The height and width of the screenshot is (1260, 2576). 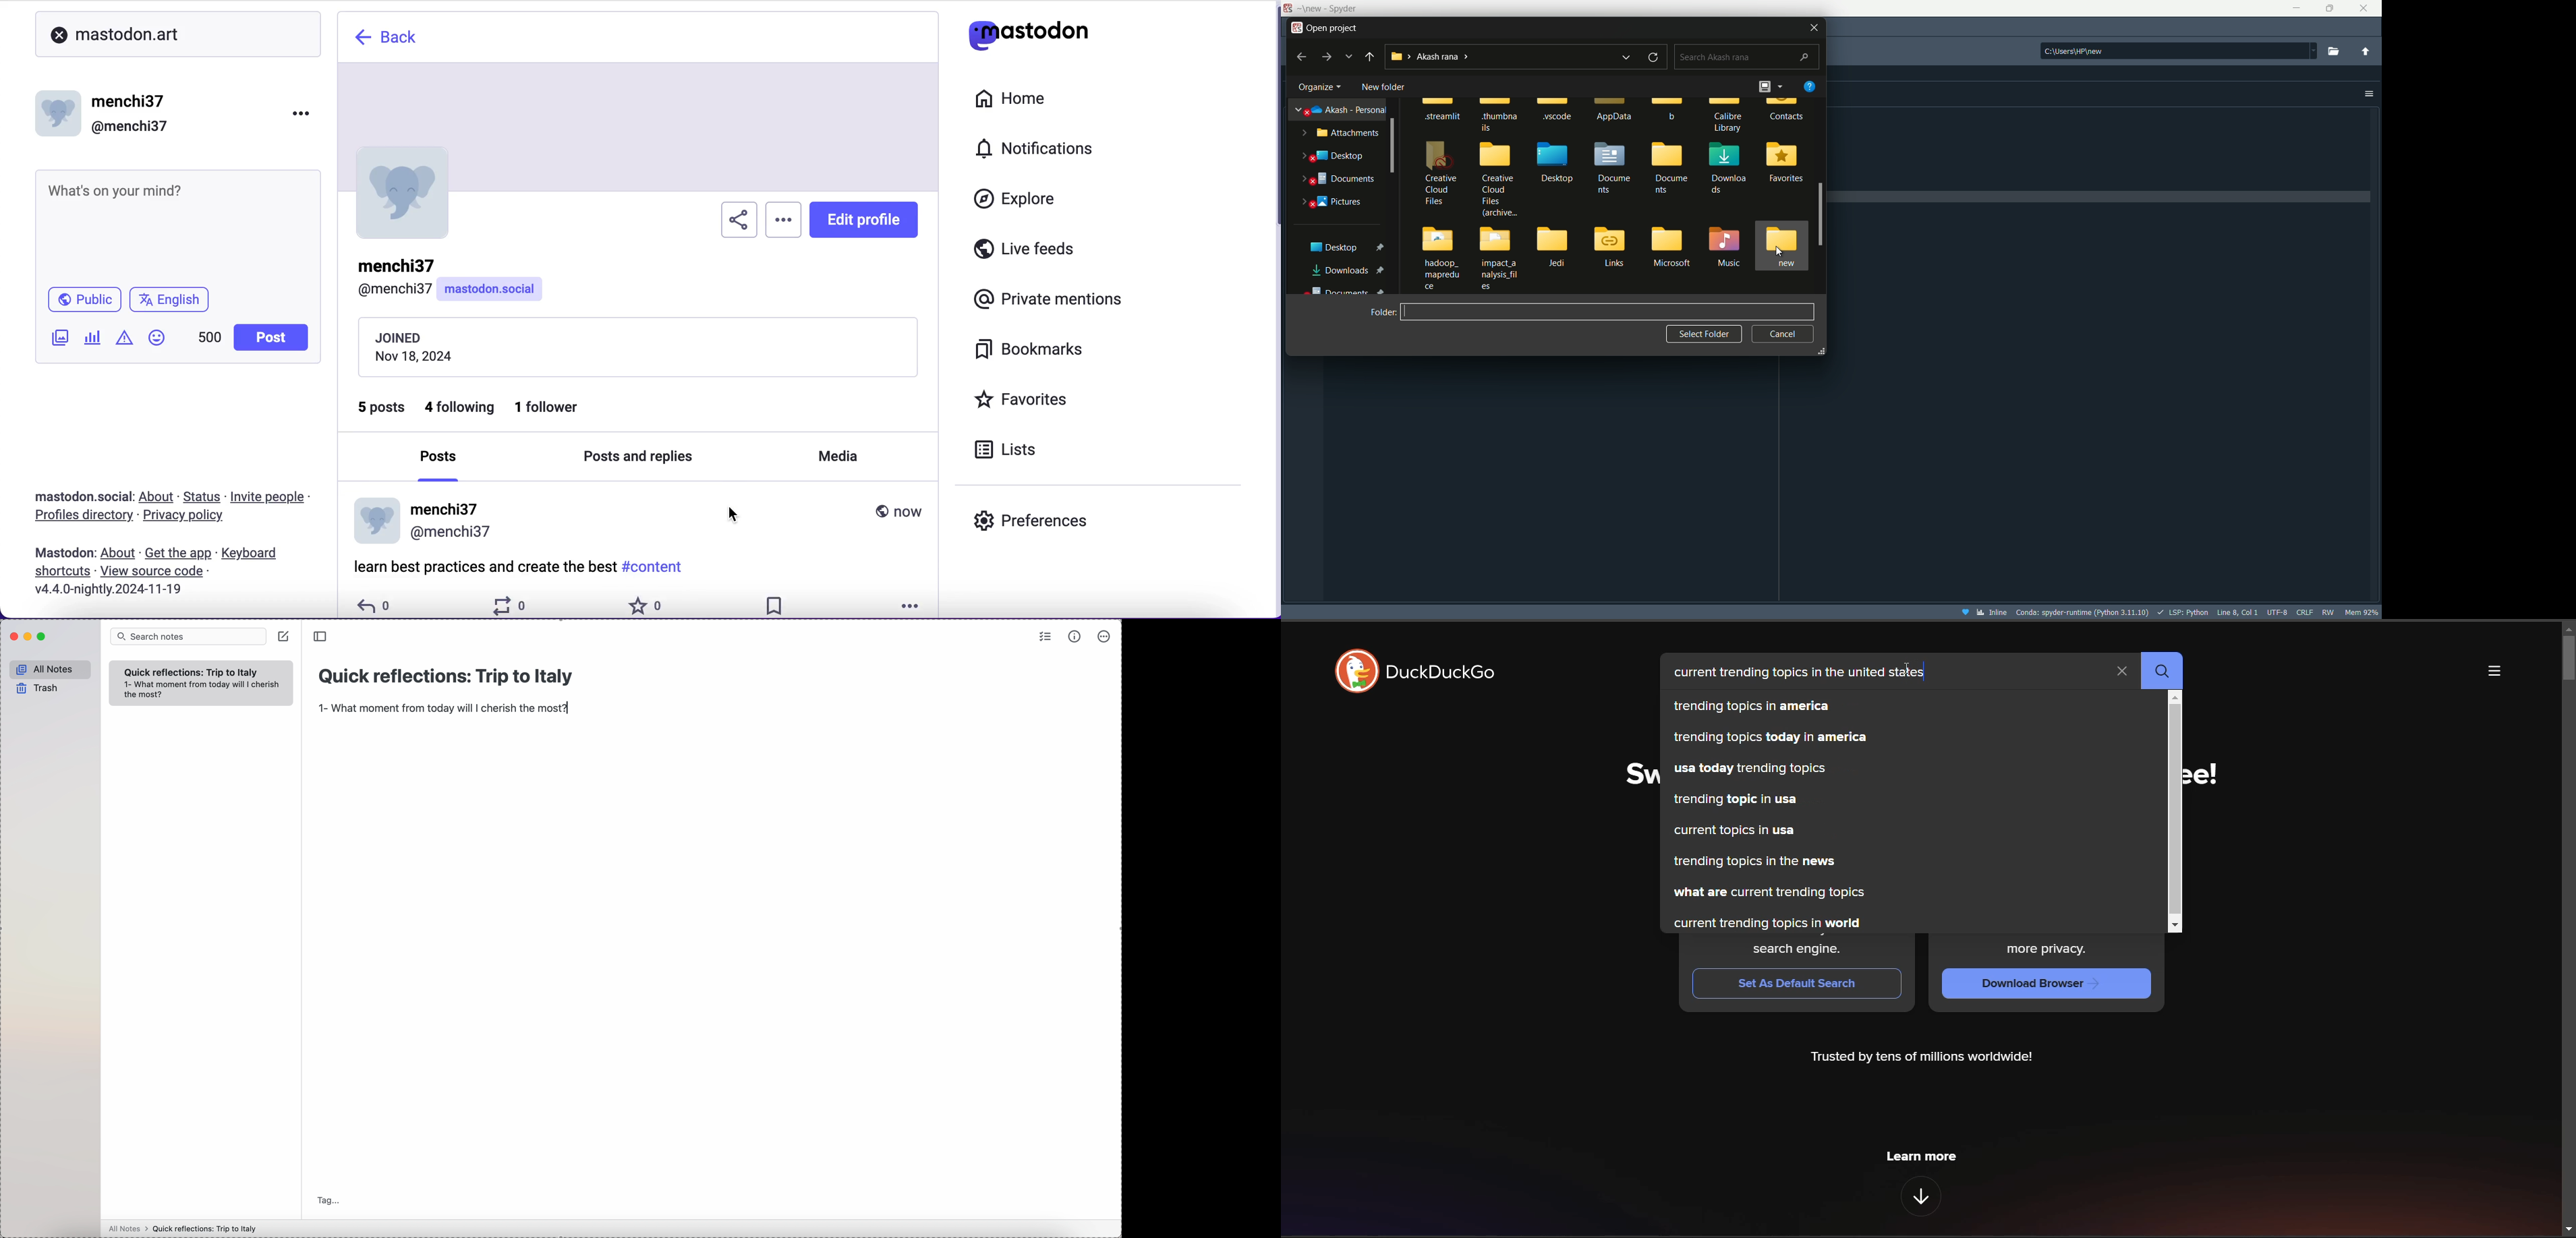 I want to click on minimize, so click(x=29, y=637).